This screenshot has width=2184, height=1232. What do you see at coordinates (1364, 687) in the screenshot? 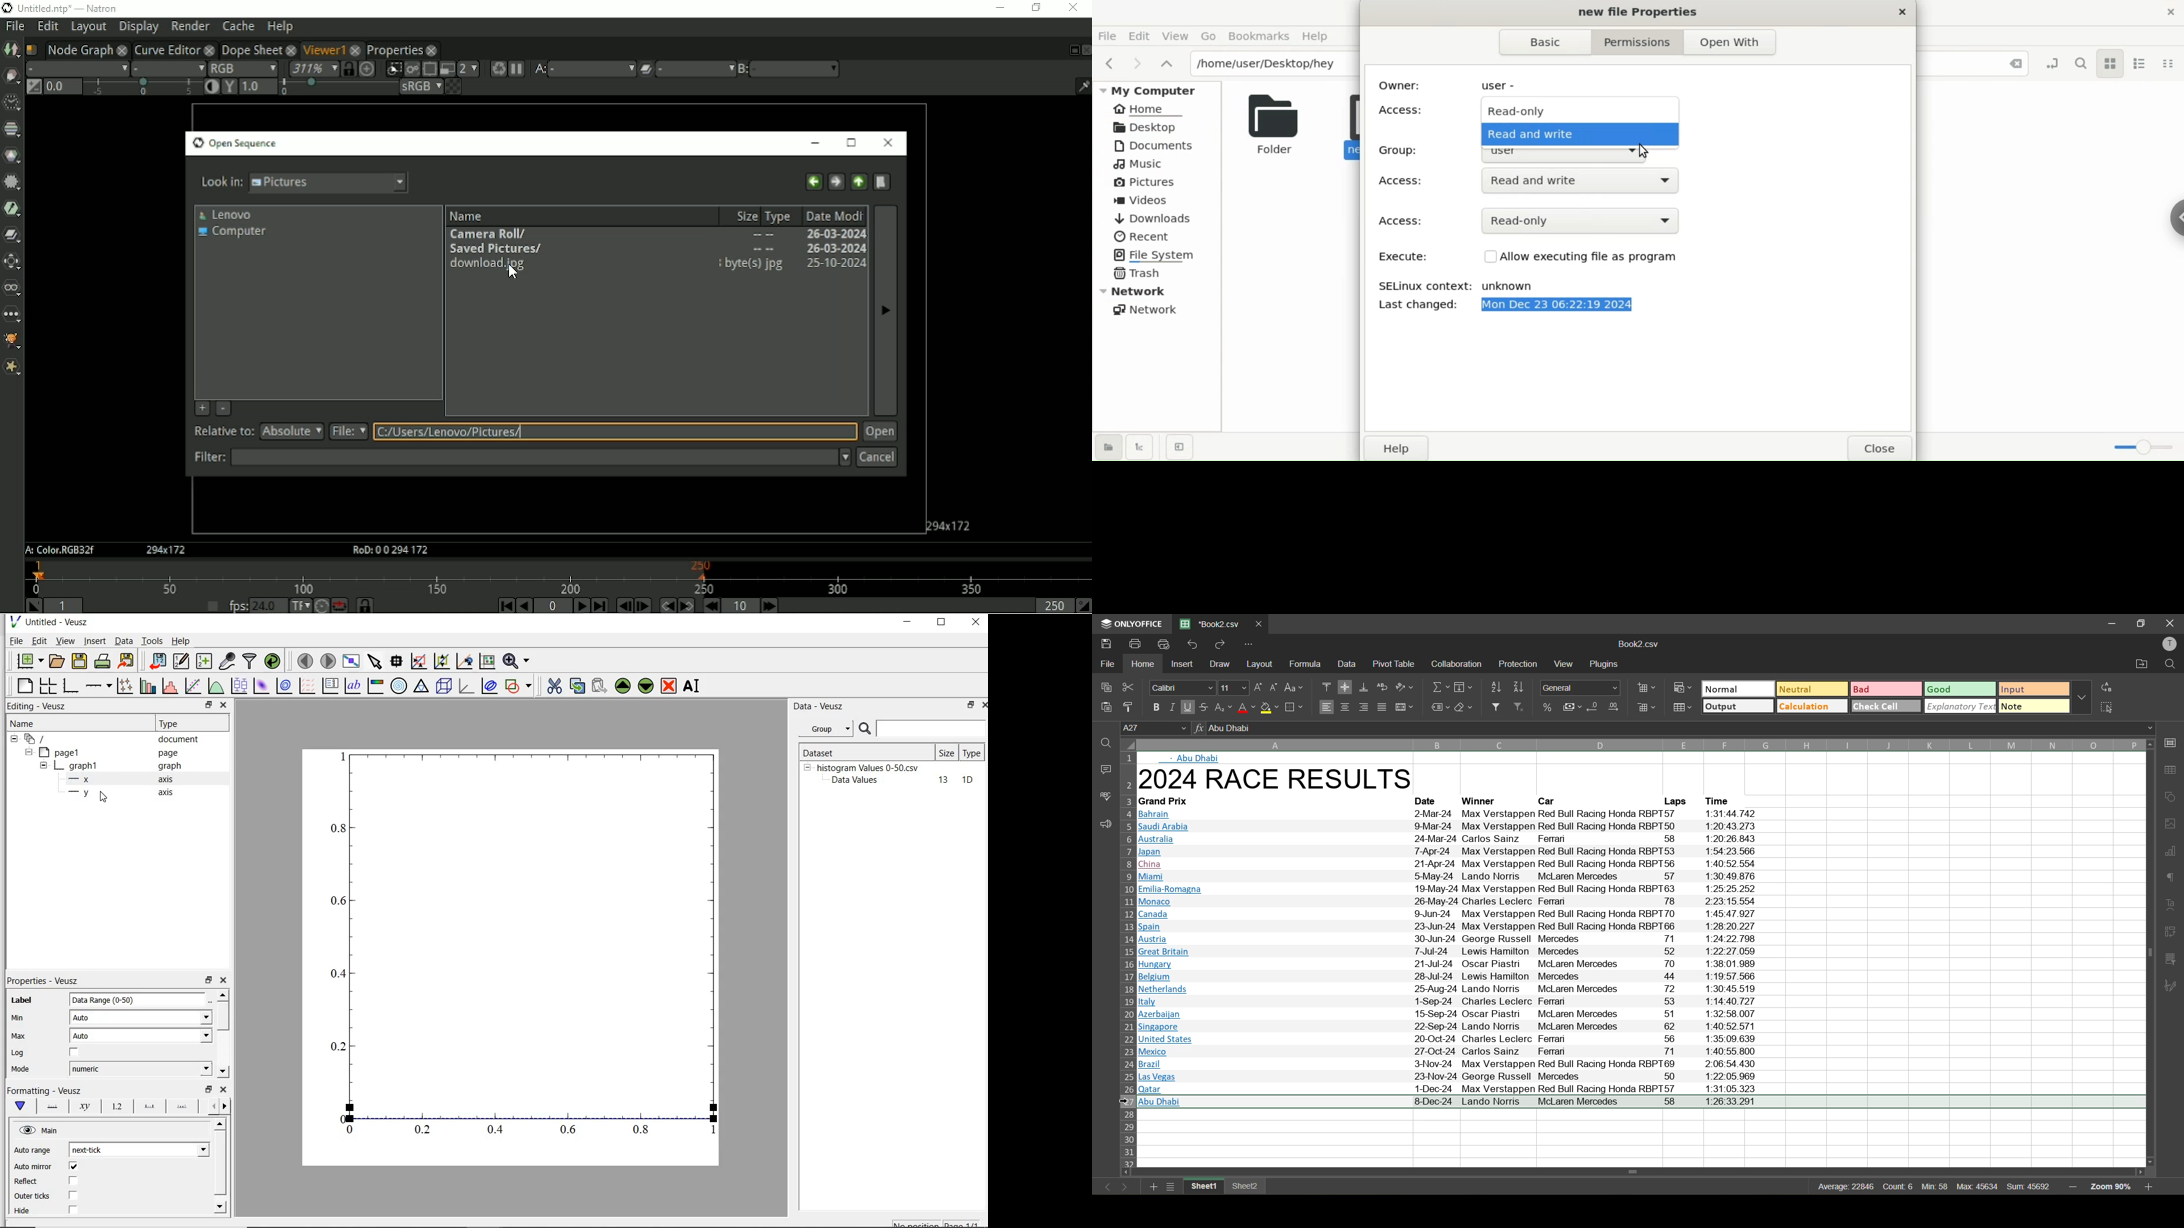
I see `align bottom` at bounding box center [1364, 687].